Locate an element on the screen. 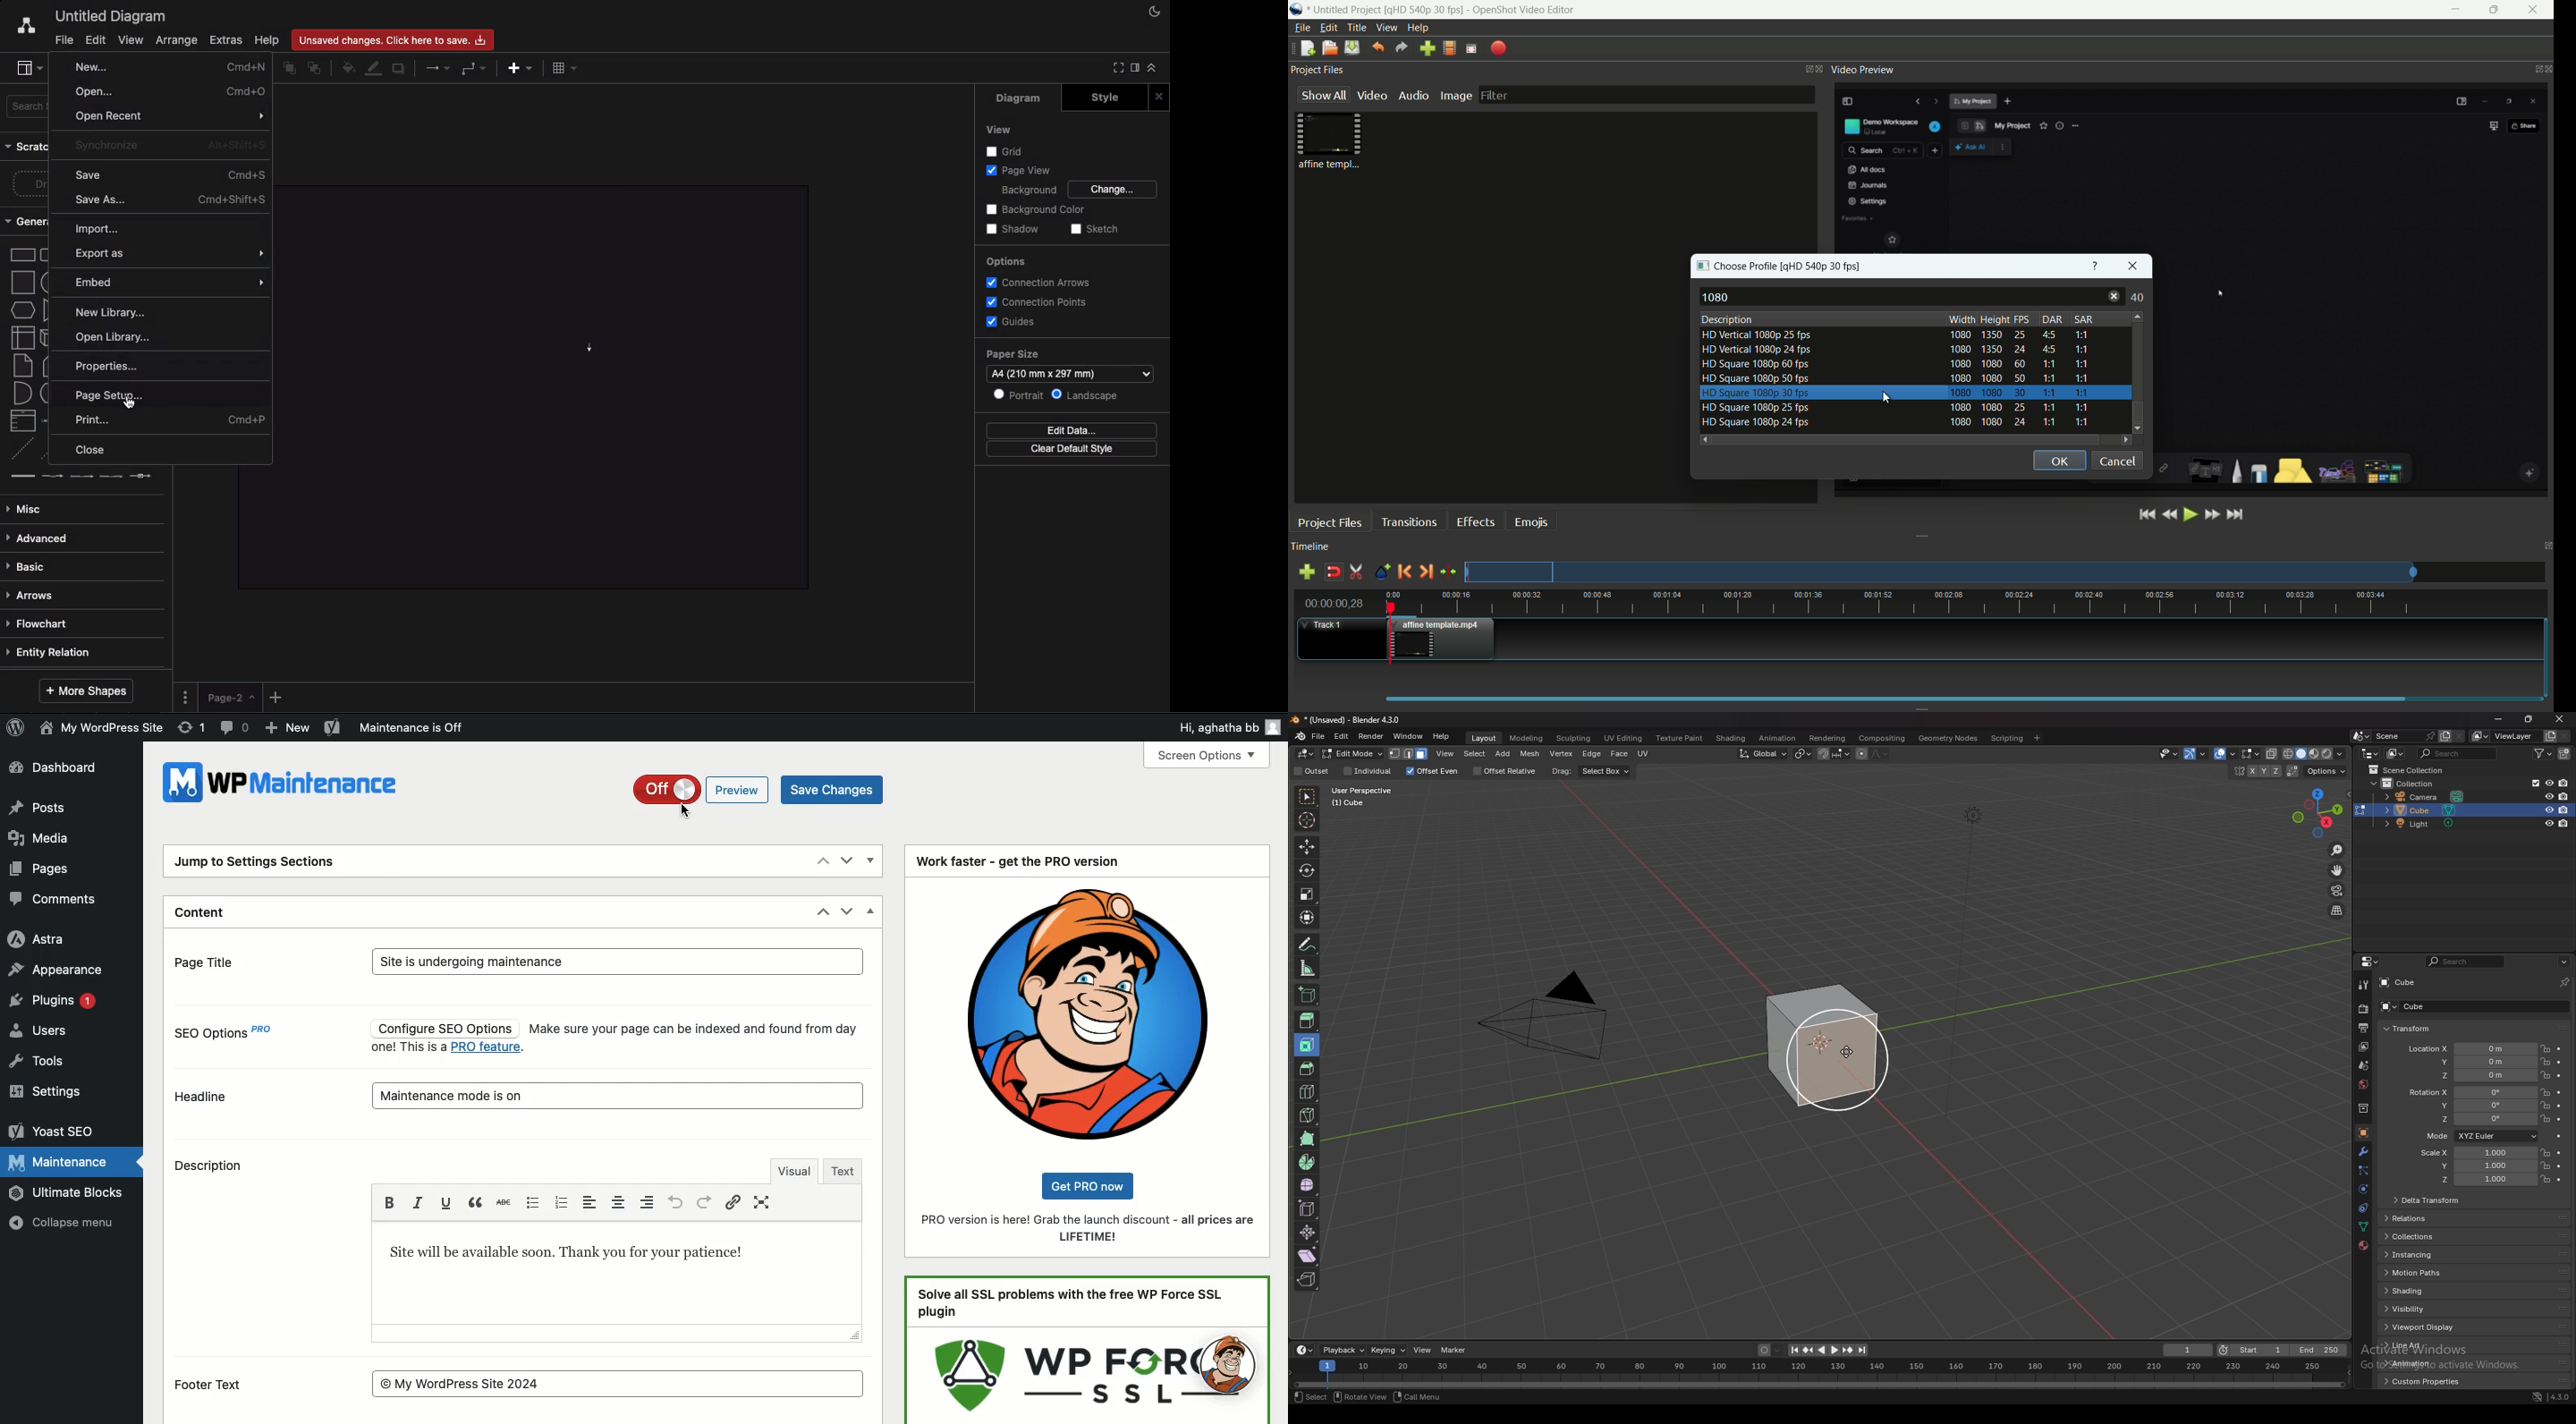 The width and height of the screenshot is (2576, 1428). Grid is located at coordinates (1007, 150).